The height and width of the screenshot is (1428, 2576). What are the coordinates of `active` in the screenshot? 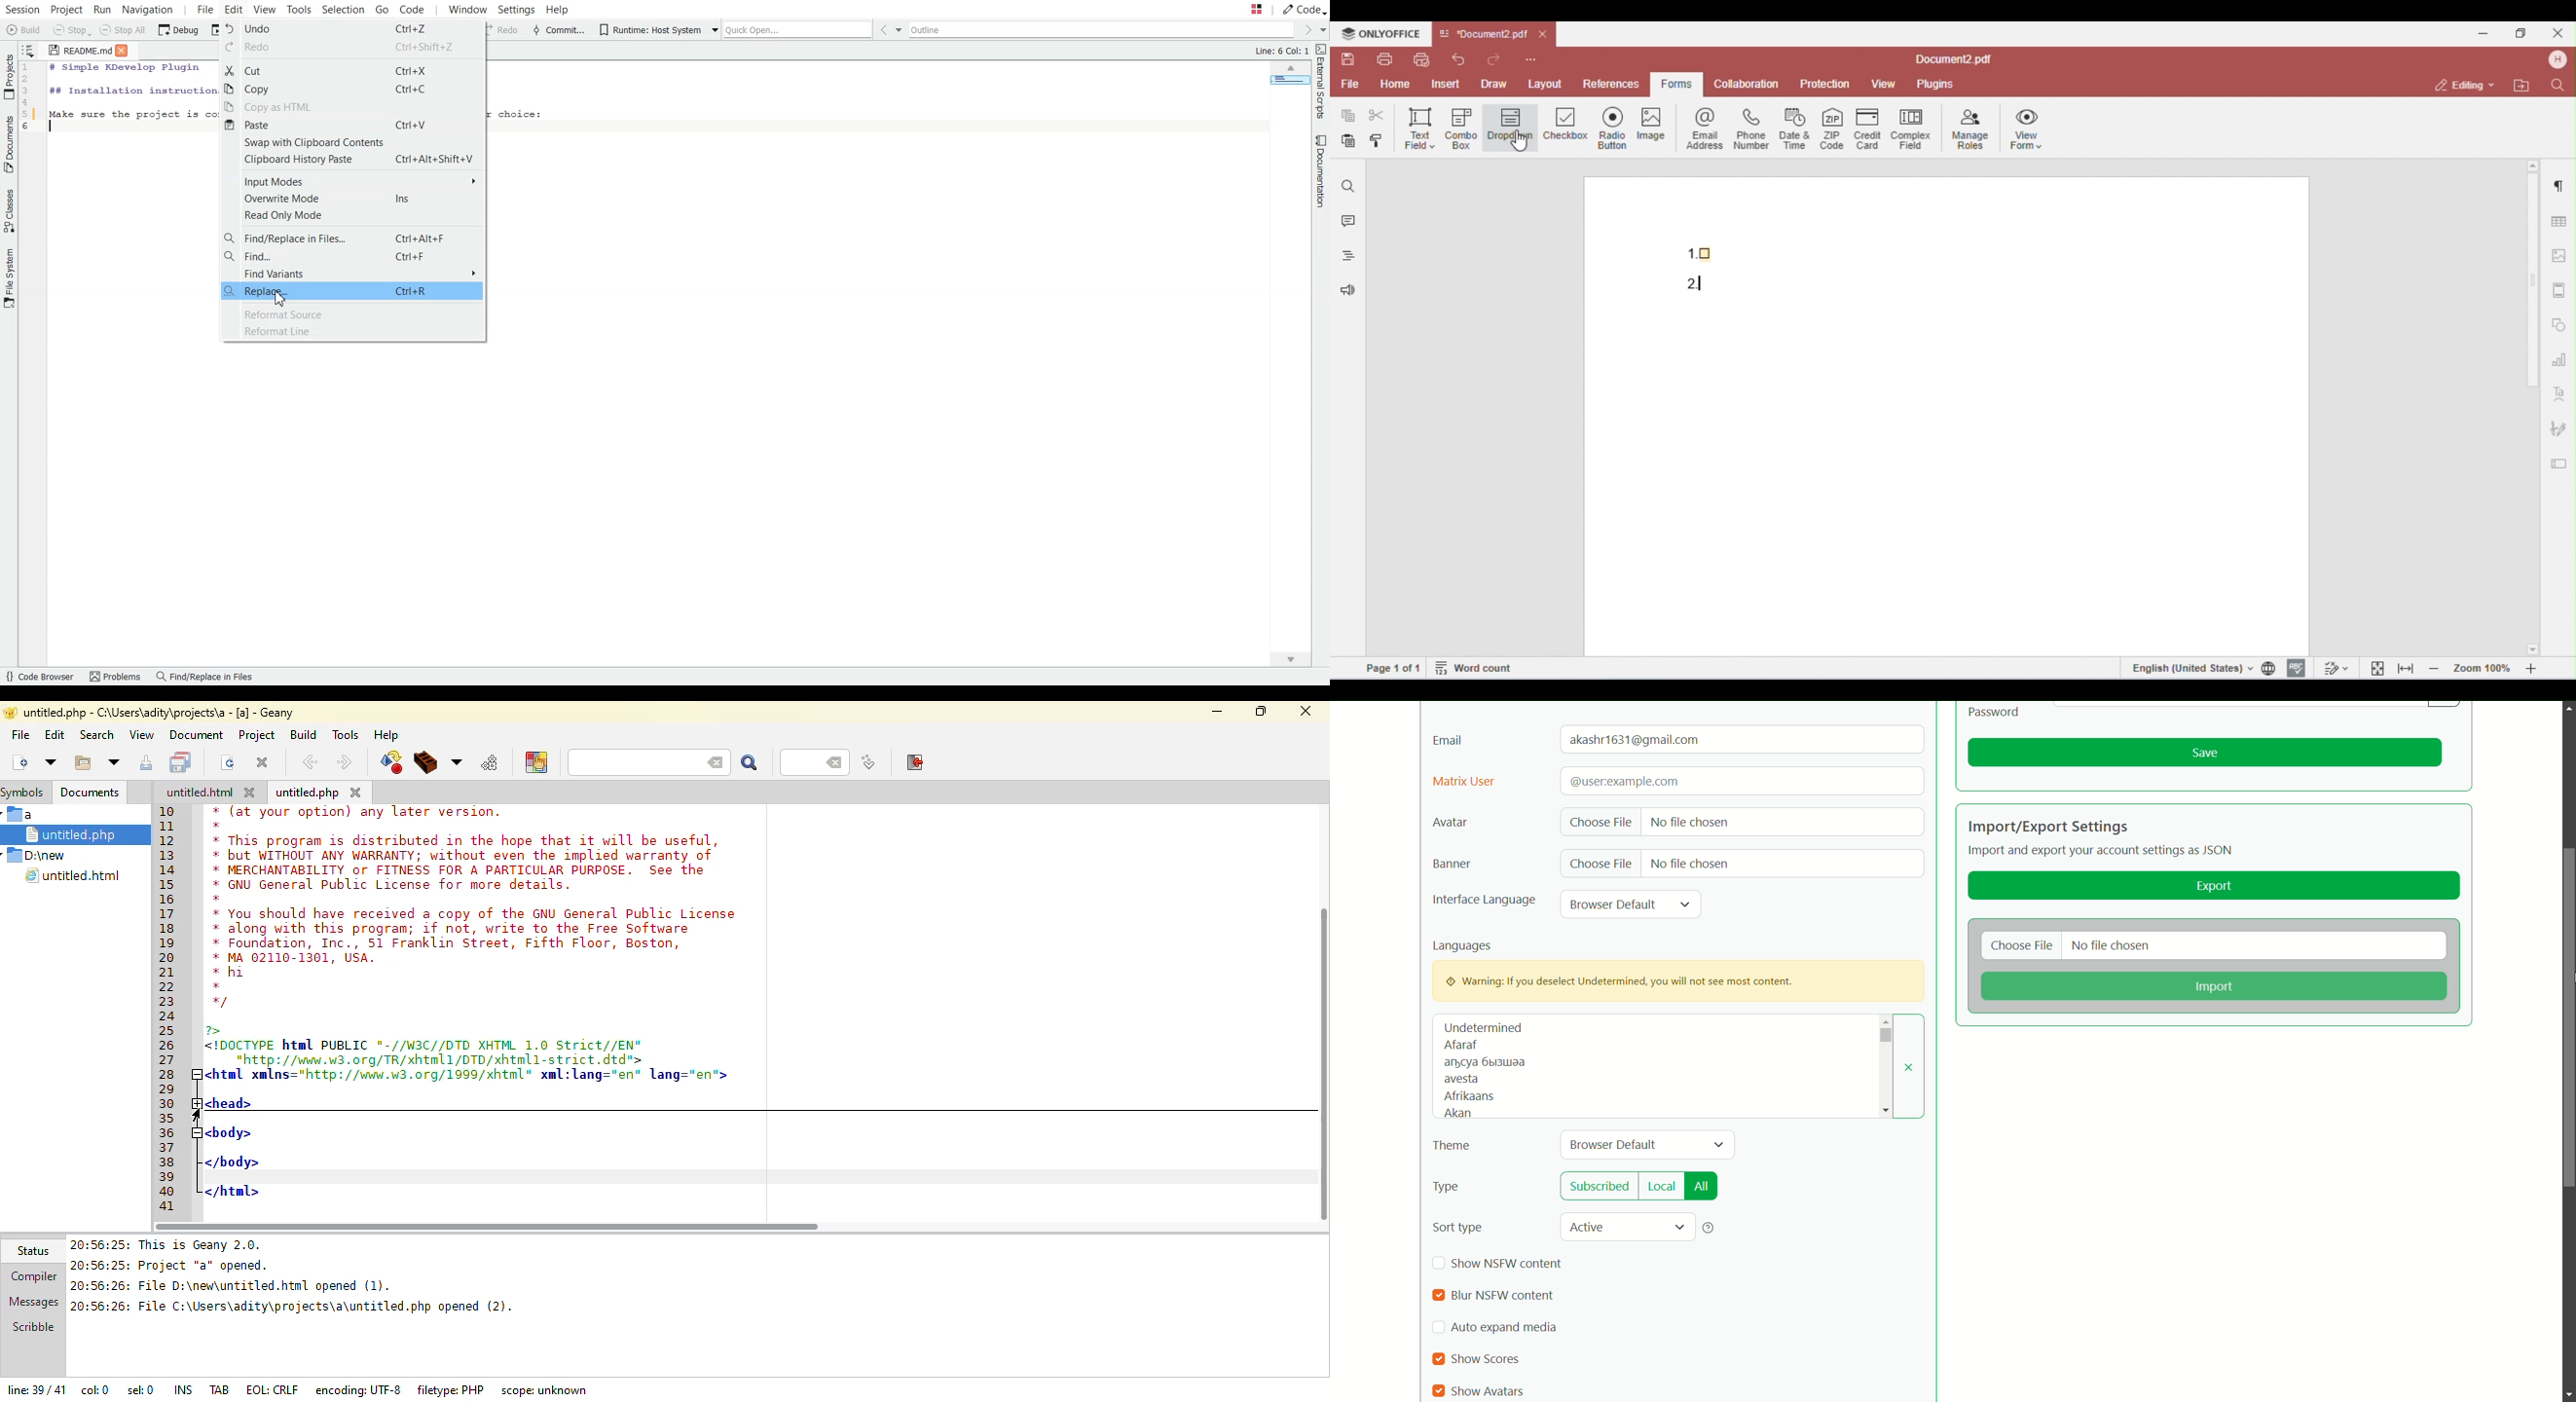 It's located at (1589, 1226).